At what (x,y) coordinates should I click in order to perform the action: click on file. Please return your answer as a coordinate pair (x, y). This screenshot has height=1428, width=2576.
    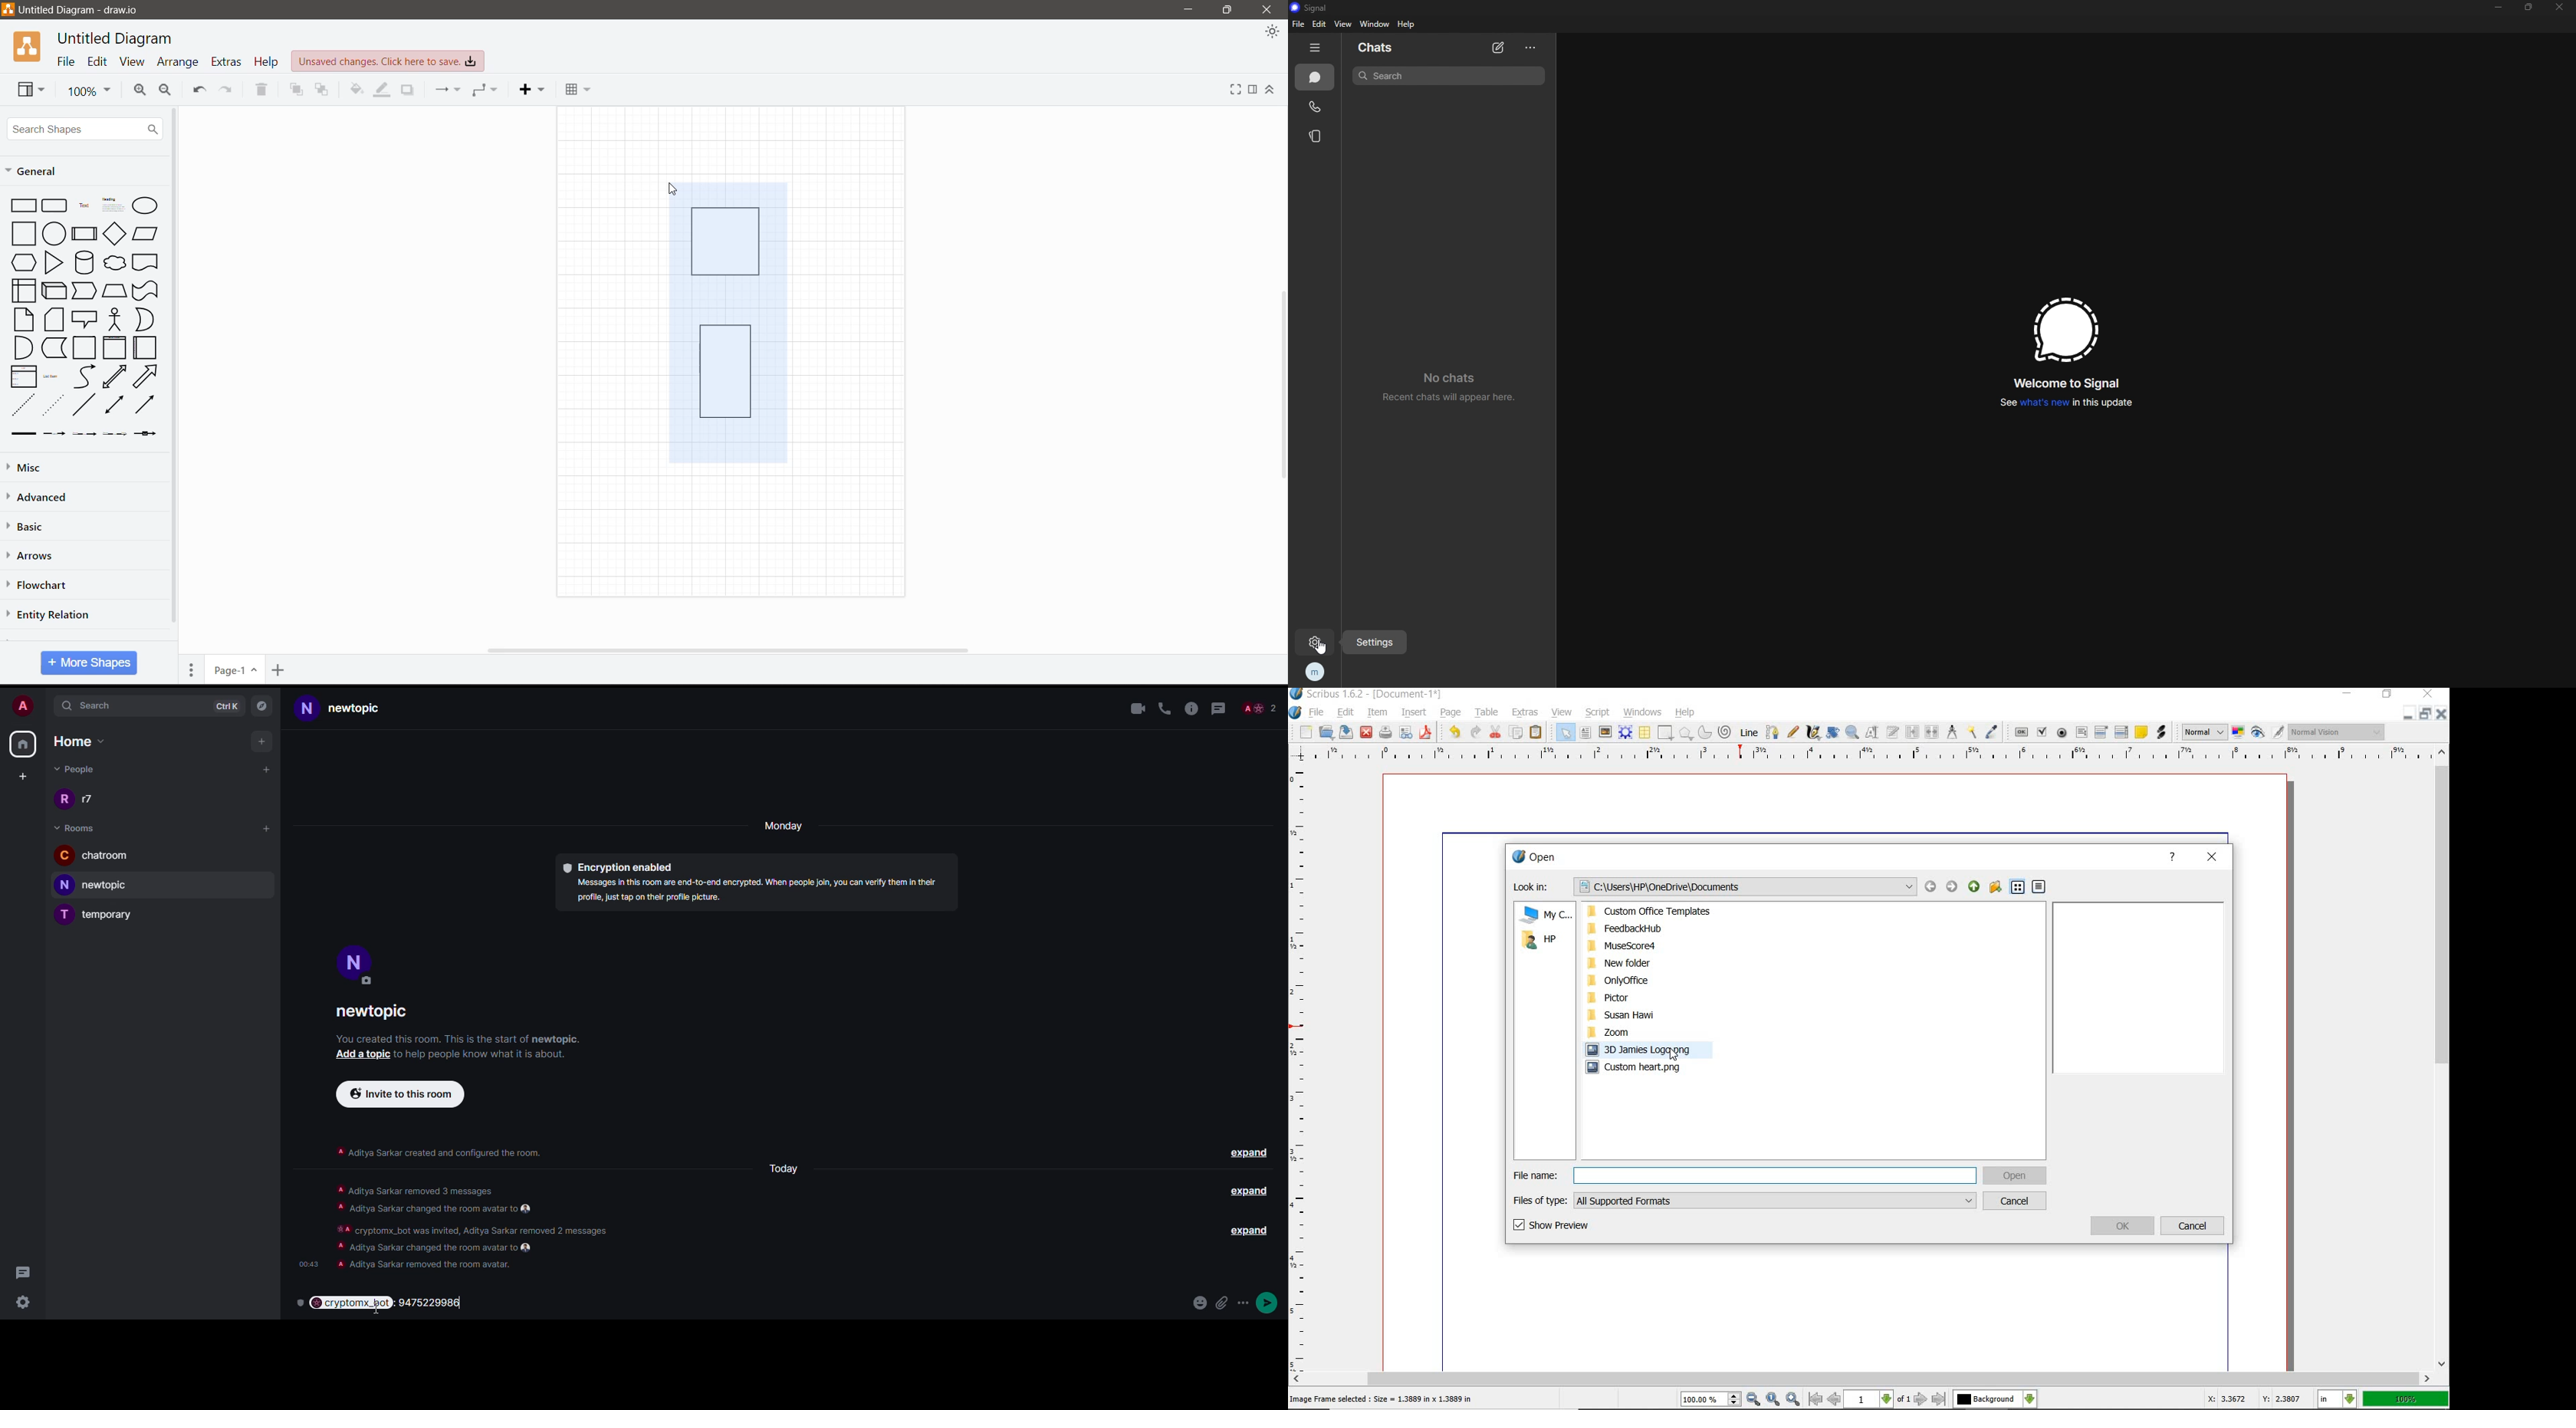
    Looking at the image, I should click on (1299, 24).